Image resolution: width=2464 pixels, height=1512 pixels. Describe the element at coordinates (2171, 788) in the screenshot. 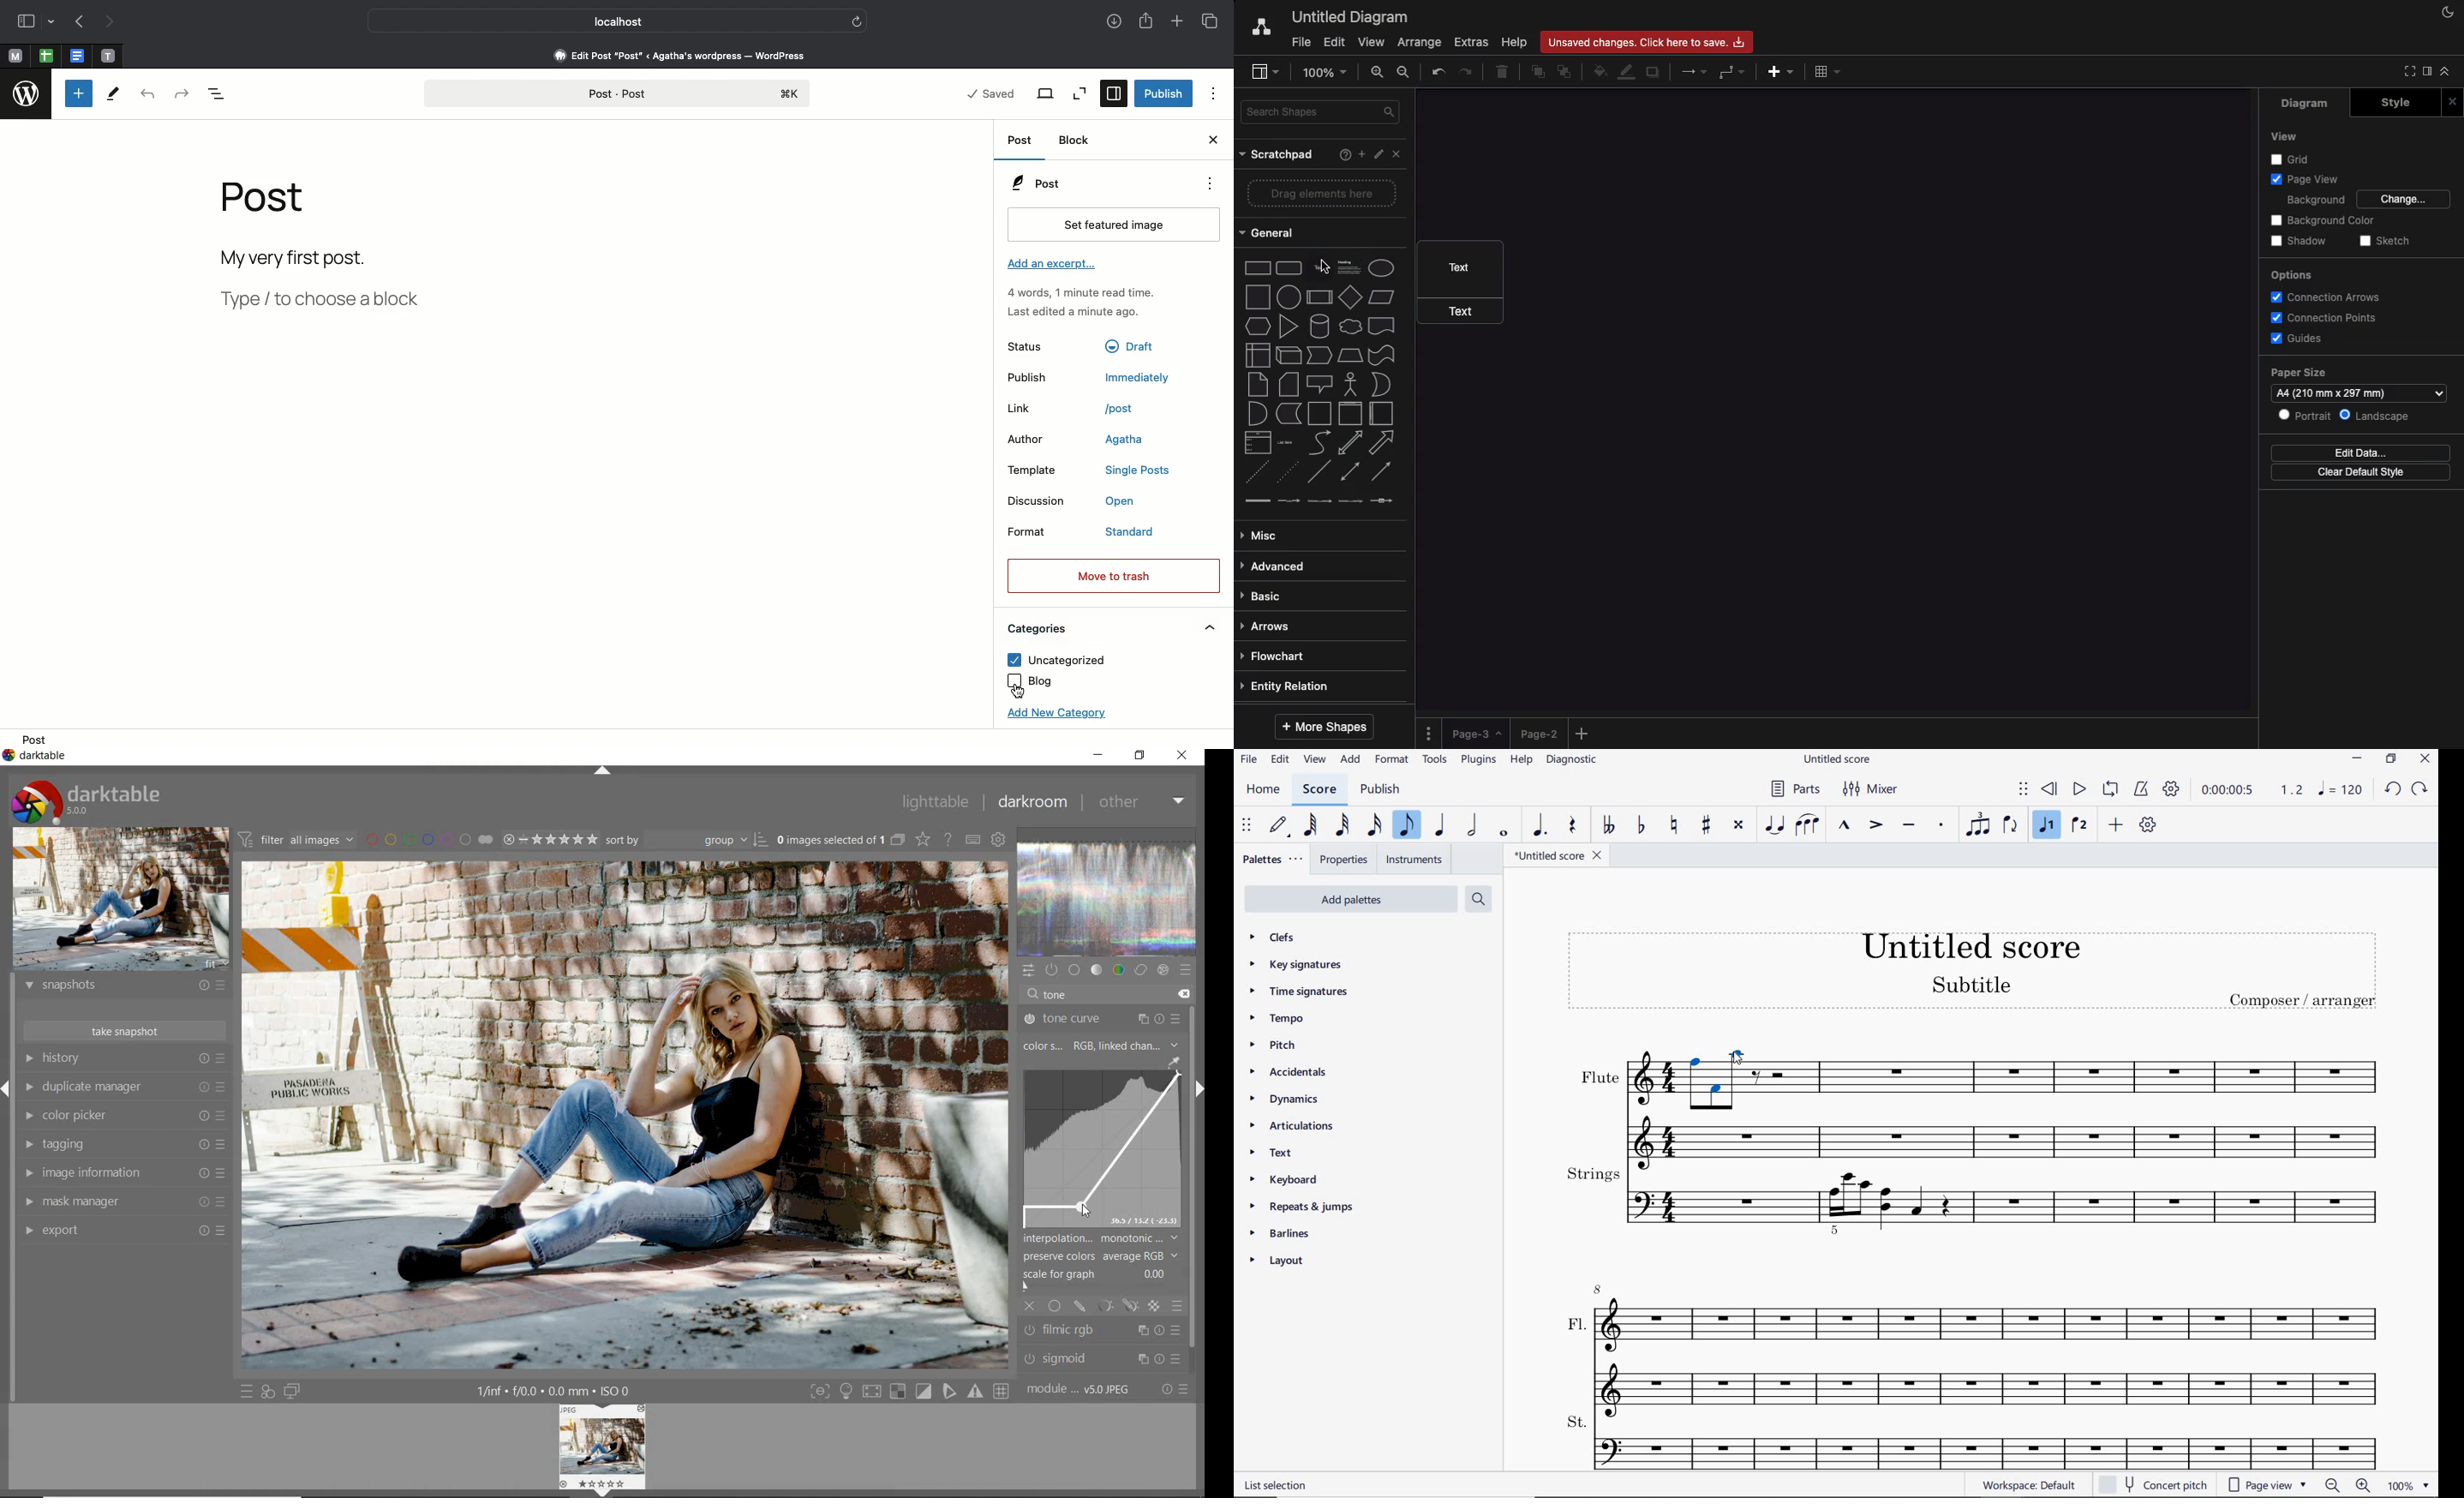

I see `PLAYBACK SETTINGS` at that location.